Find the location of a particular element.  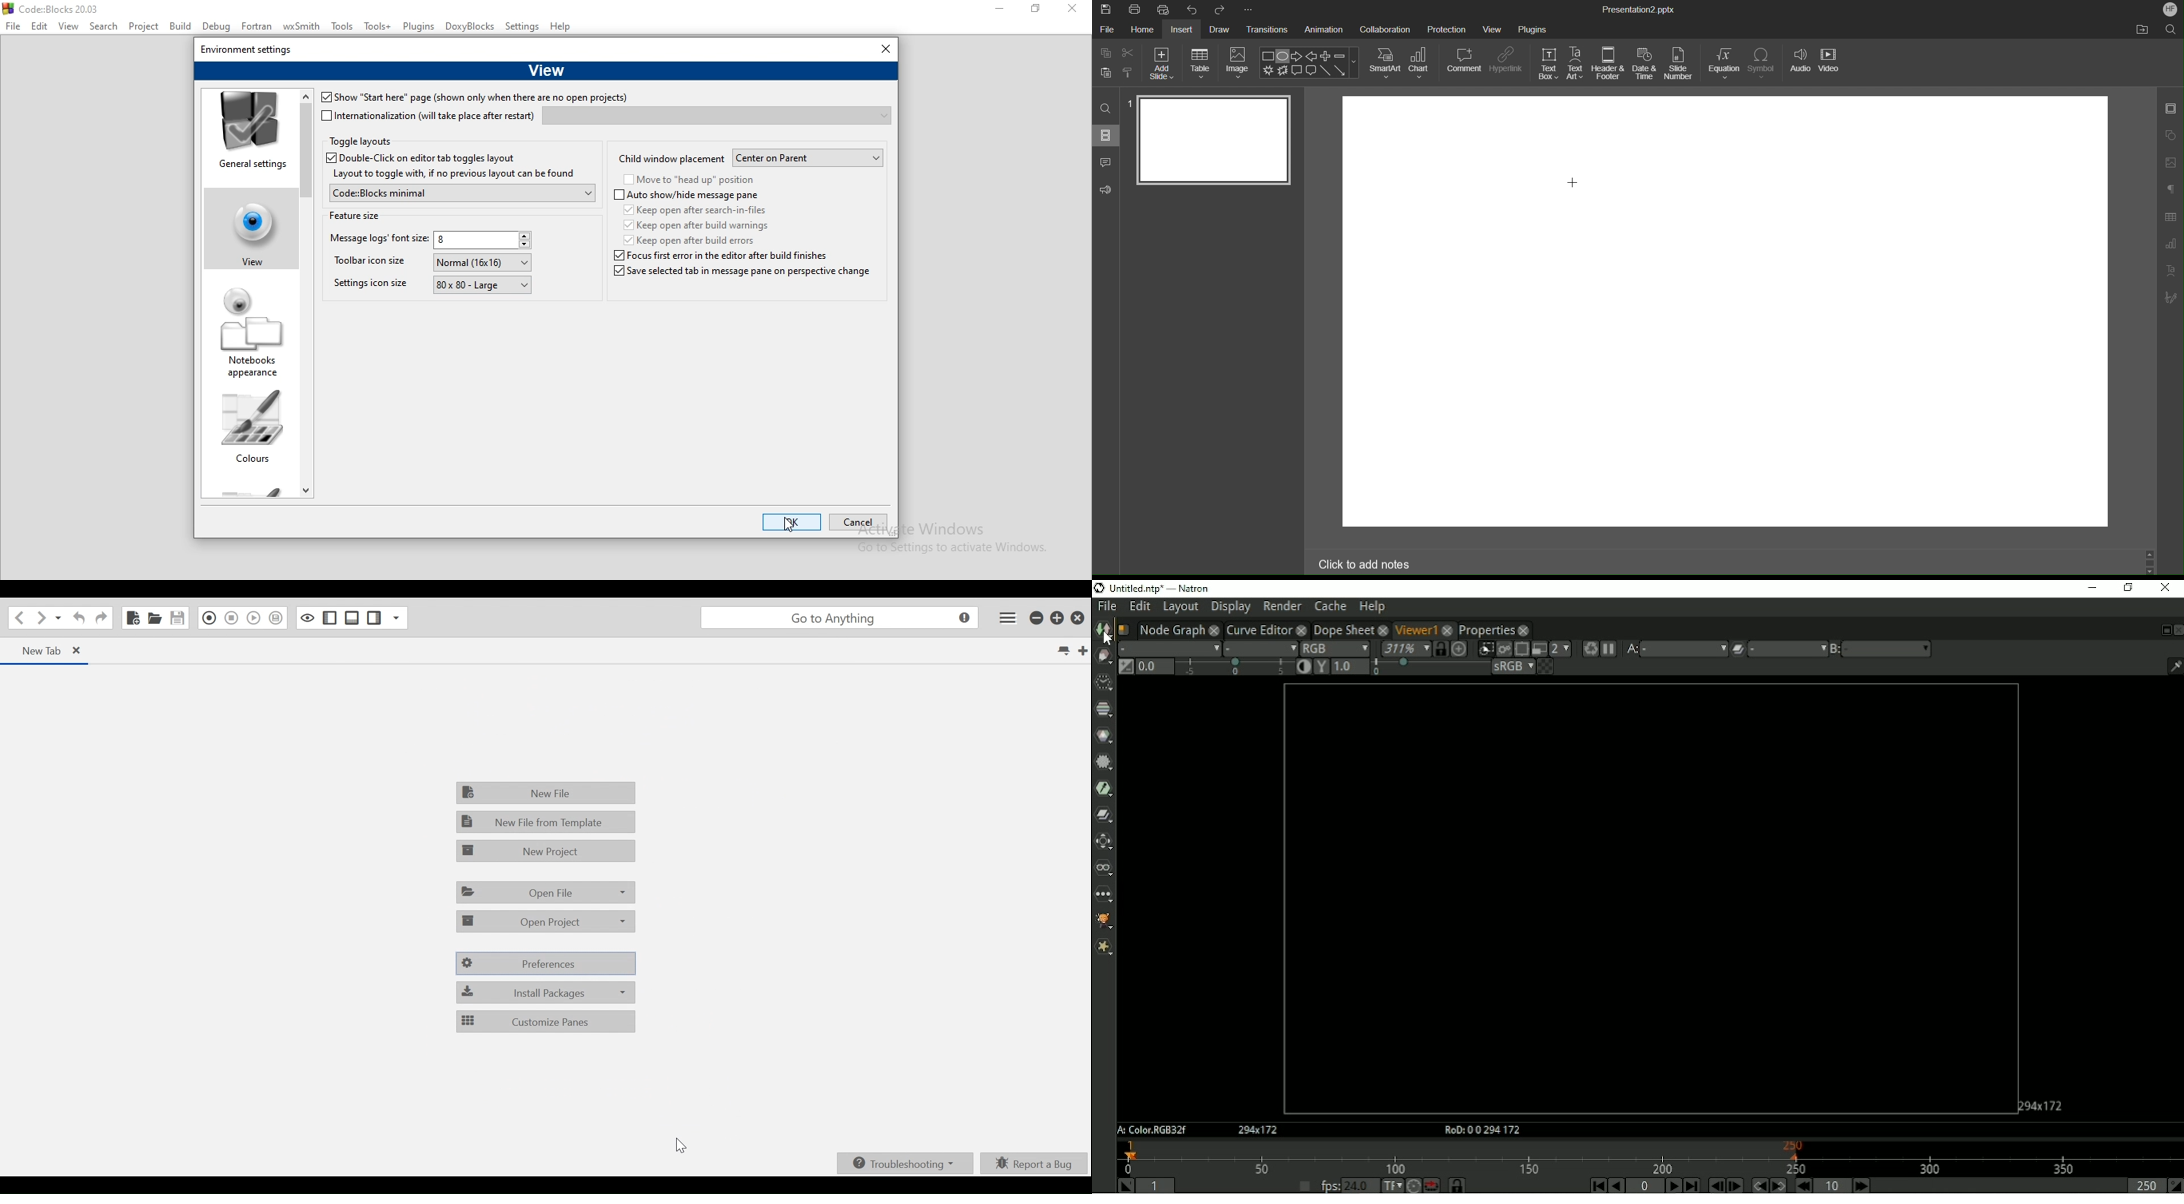

Bulid is located at coordinates (180, 26).